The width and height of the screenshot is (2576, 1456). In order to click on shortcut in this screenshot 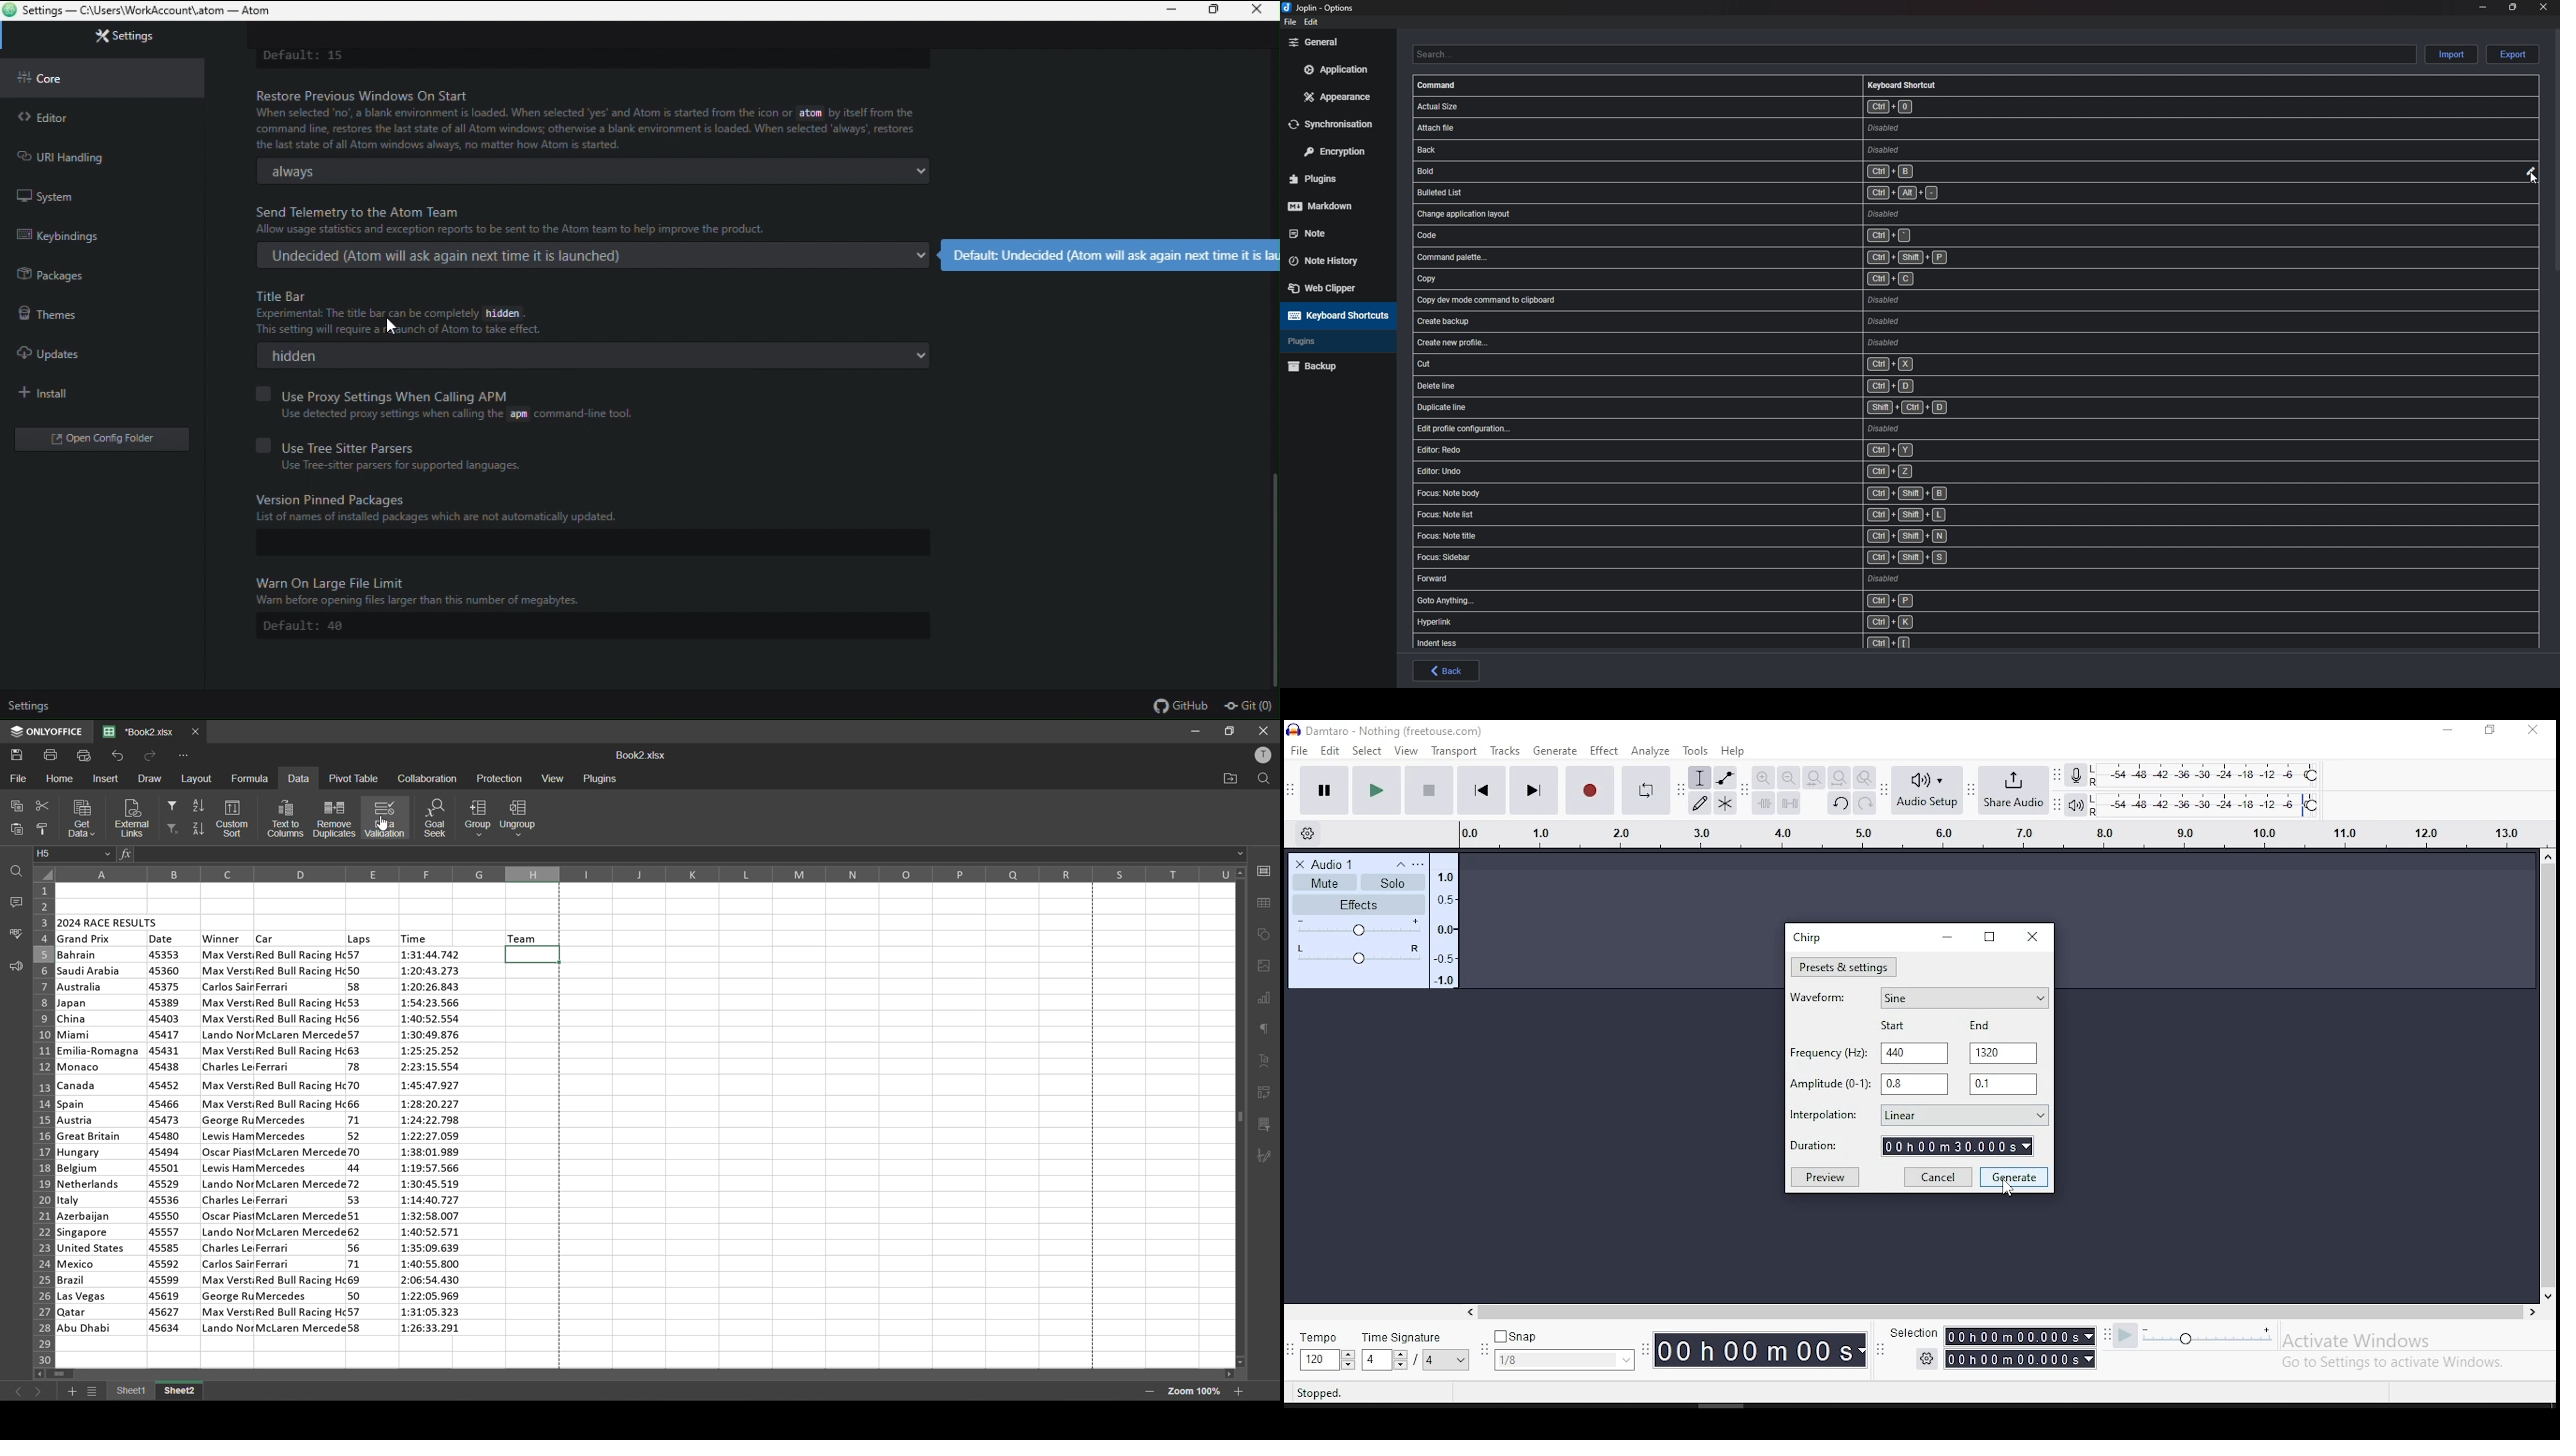, I will do `click(1730, 257)`.